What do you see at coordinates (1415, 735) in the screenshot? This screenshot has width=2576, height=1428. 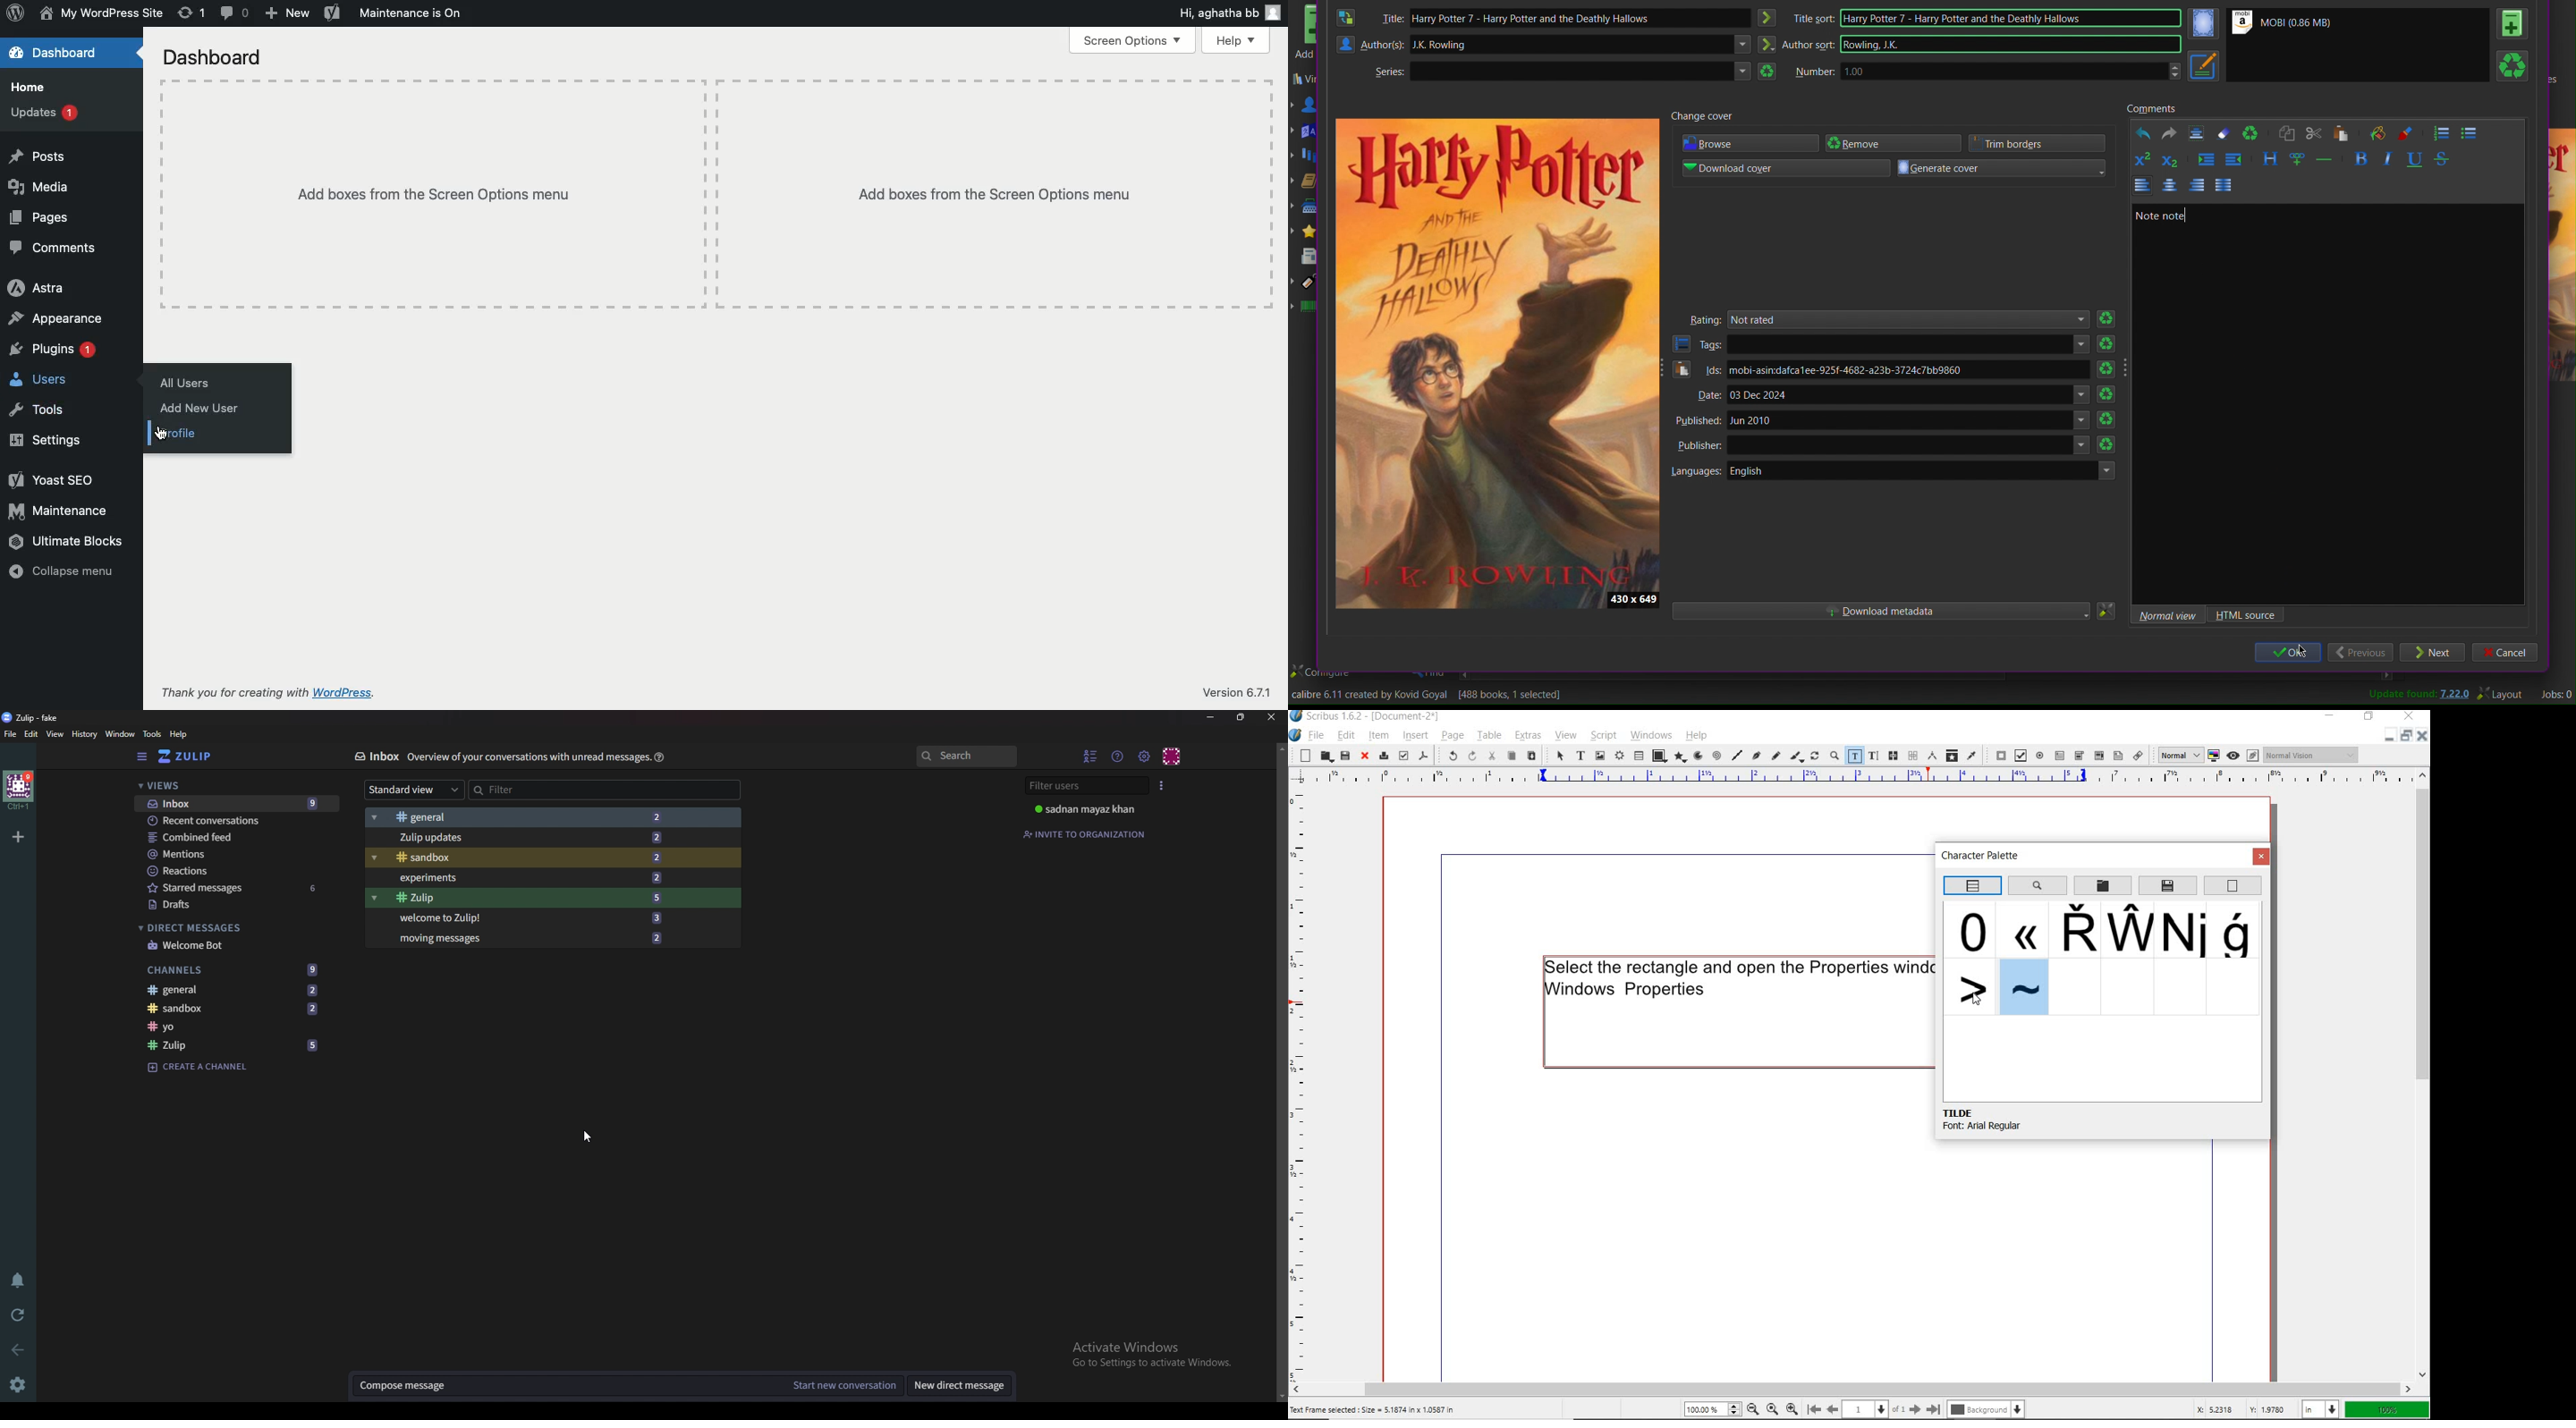 I see `insert` at bounding box center [1415, 735].